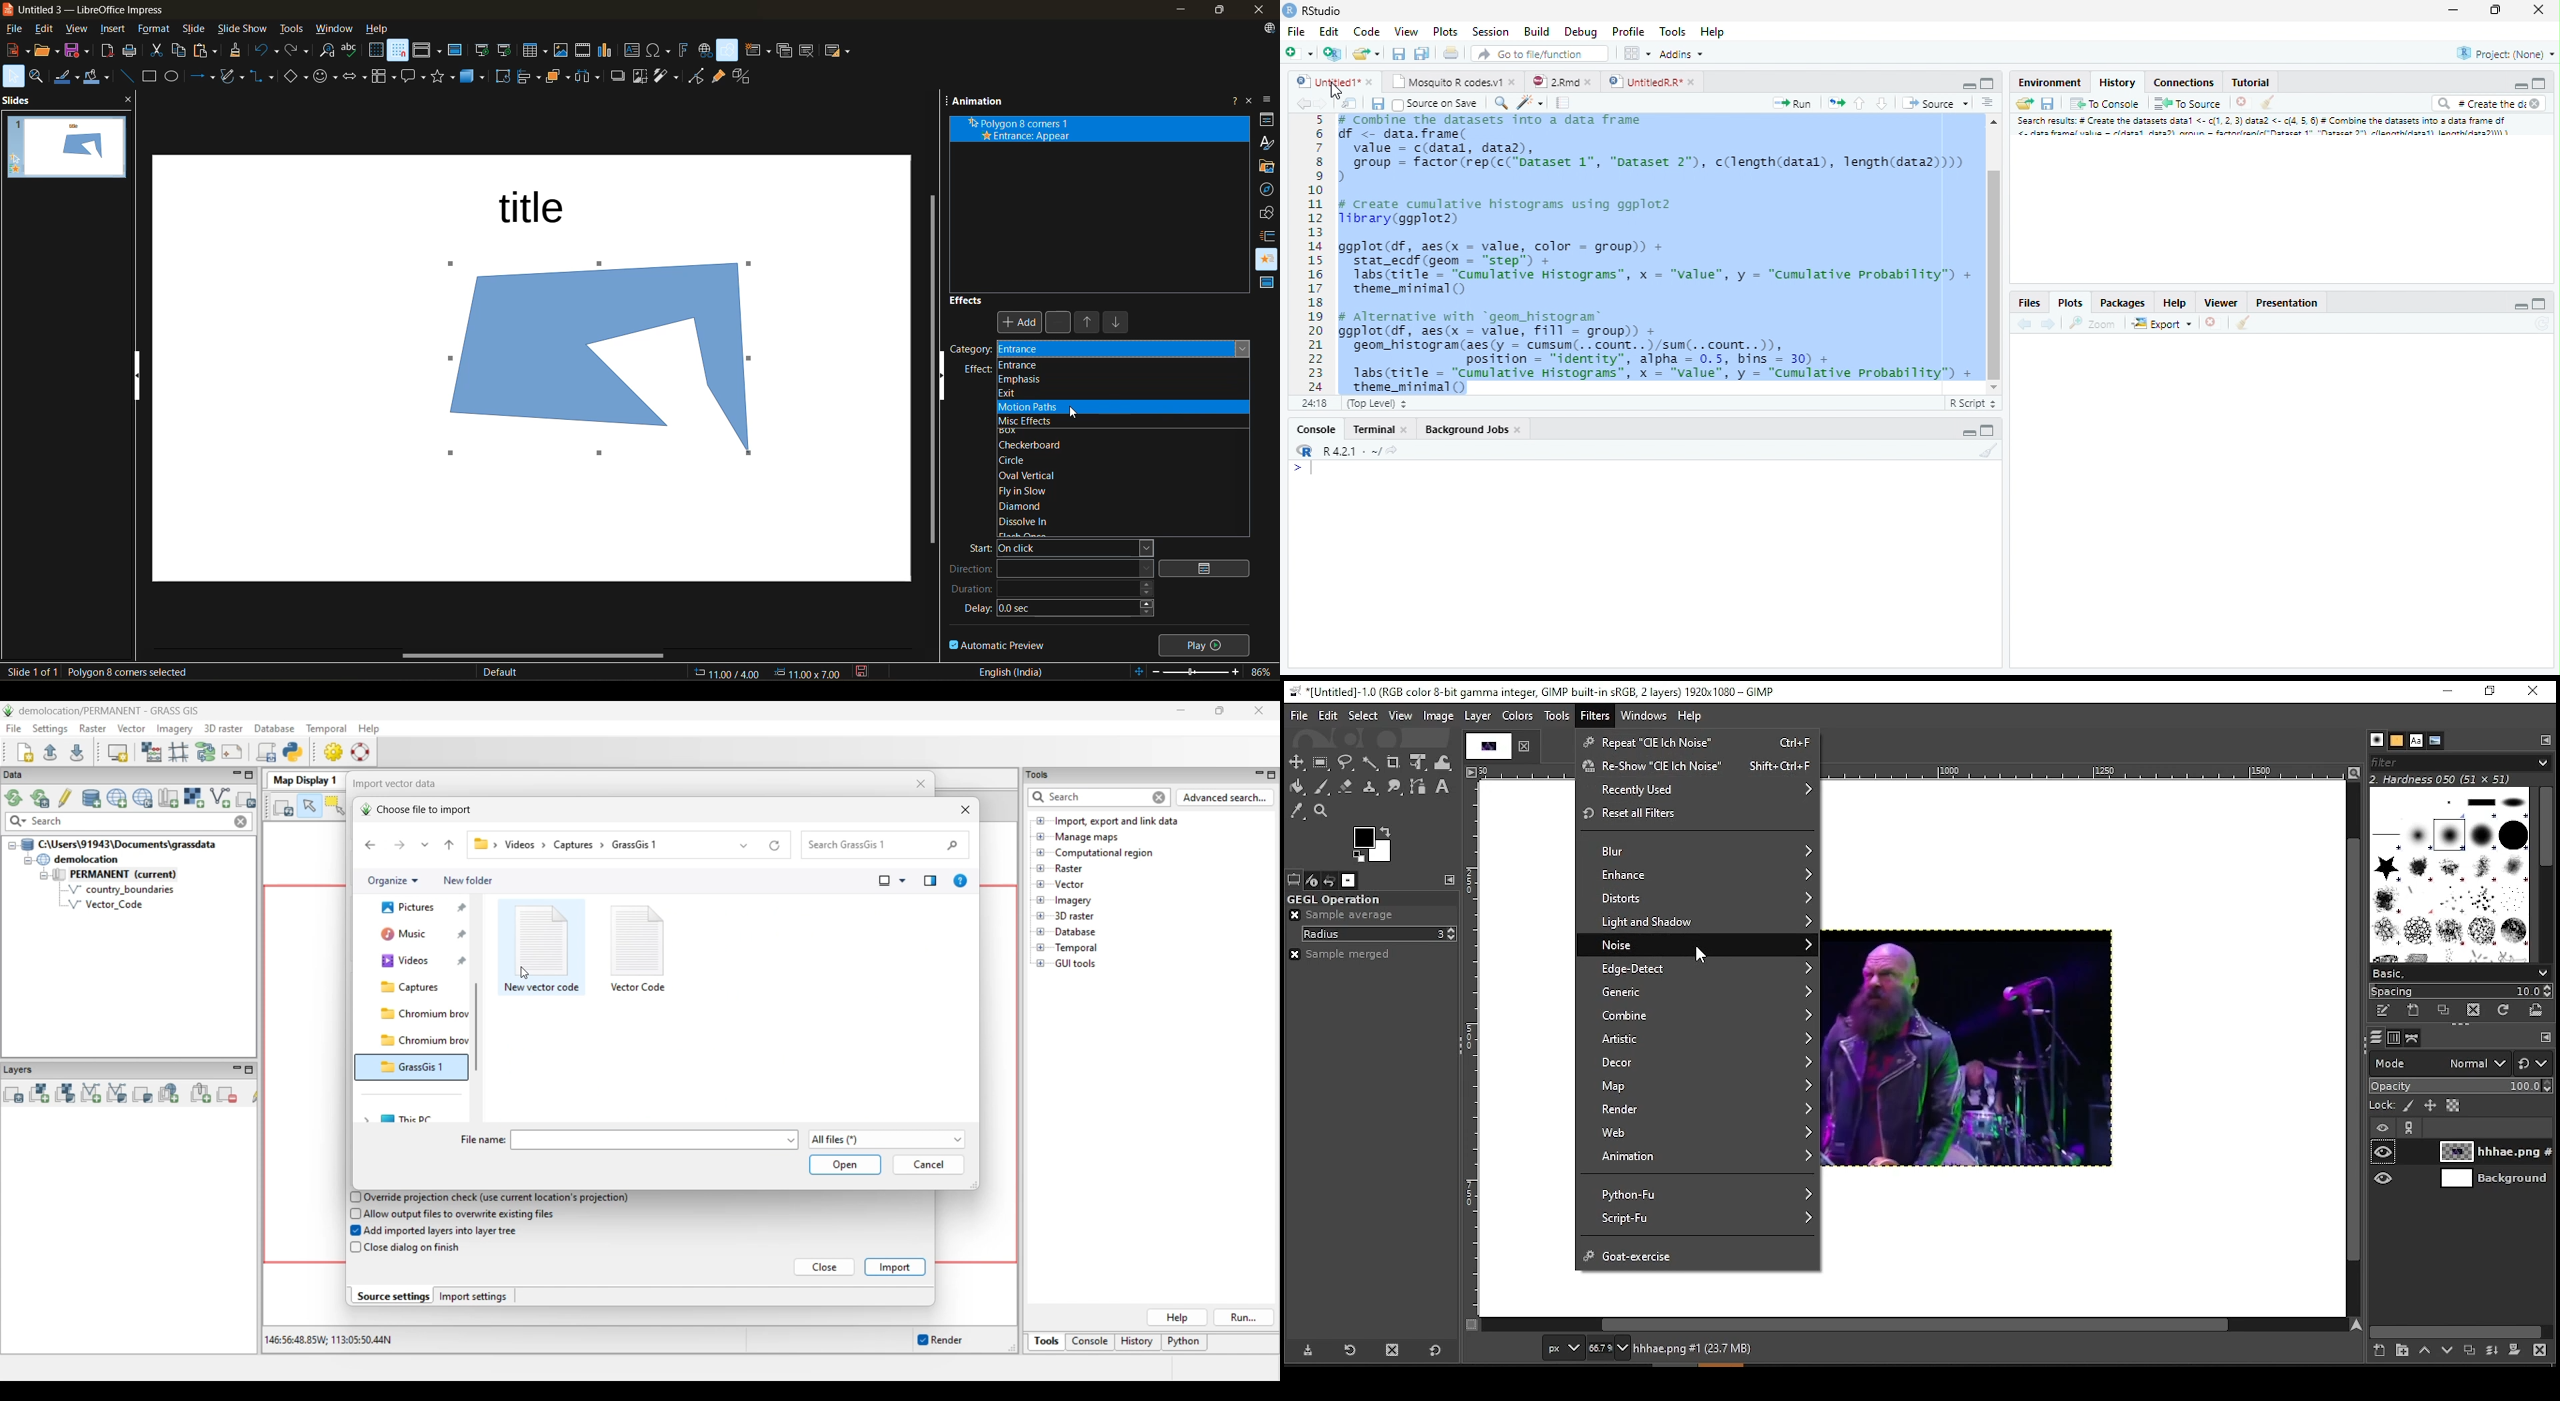 The width and height of the screenshot is (2576, 1428). I want to click on Go to file/function, so click(1538, 54).